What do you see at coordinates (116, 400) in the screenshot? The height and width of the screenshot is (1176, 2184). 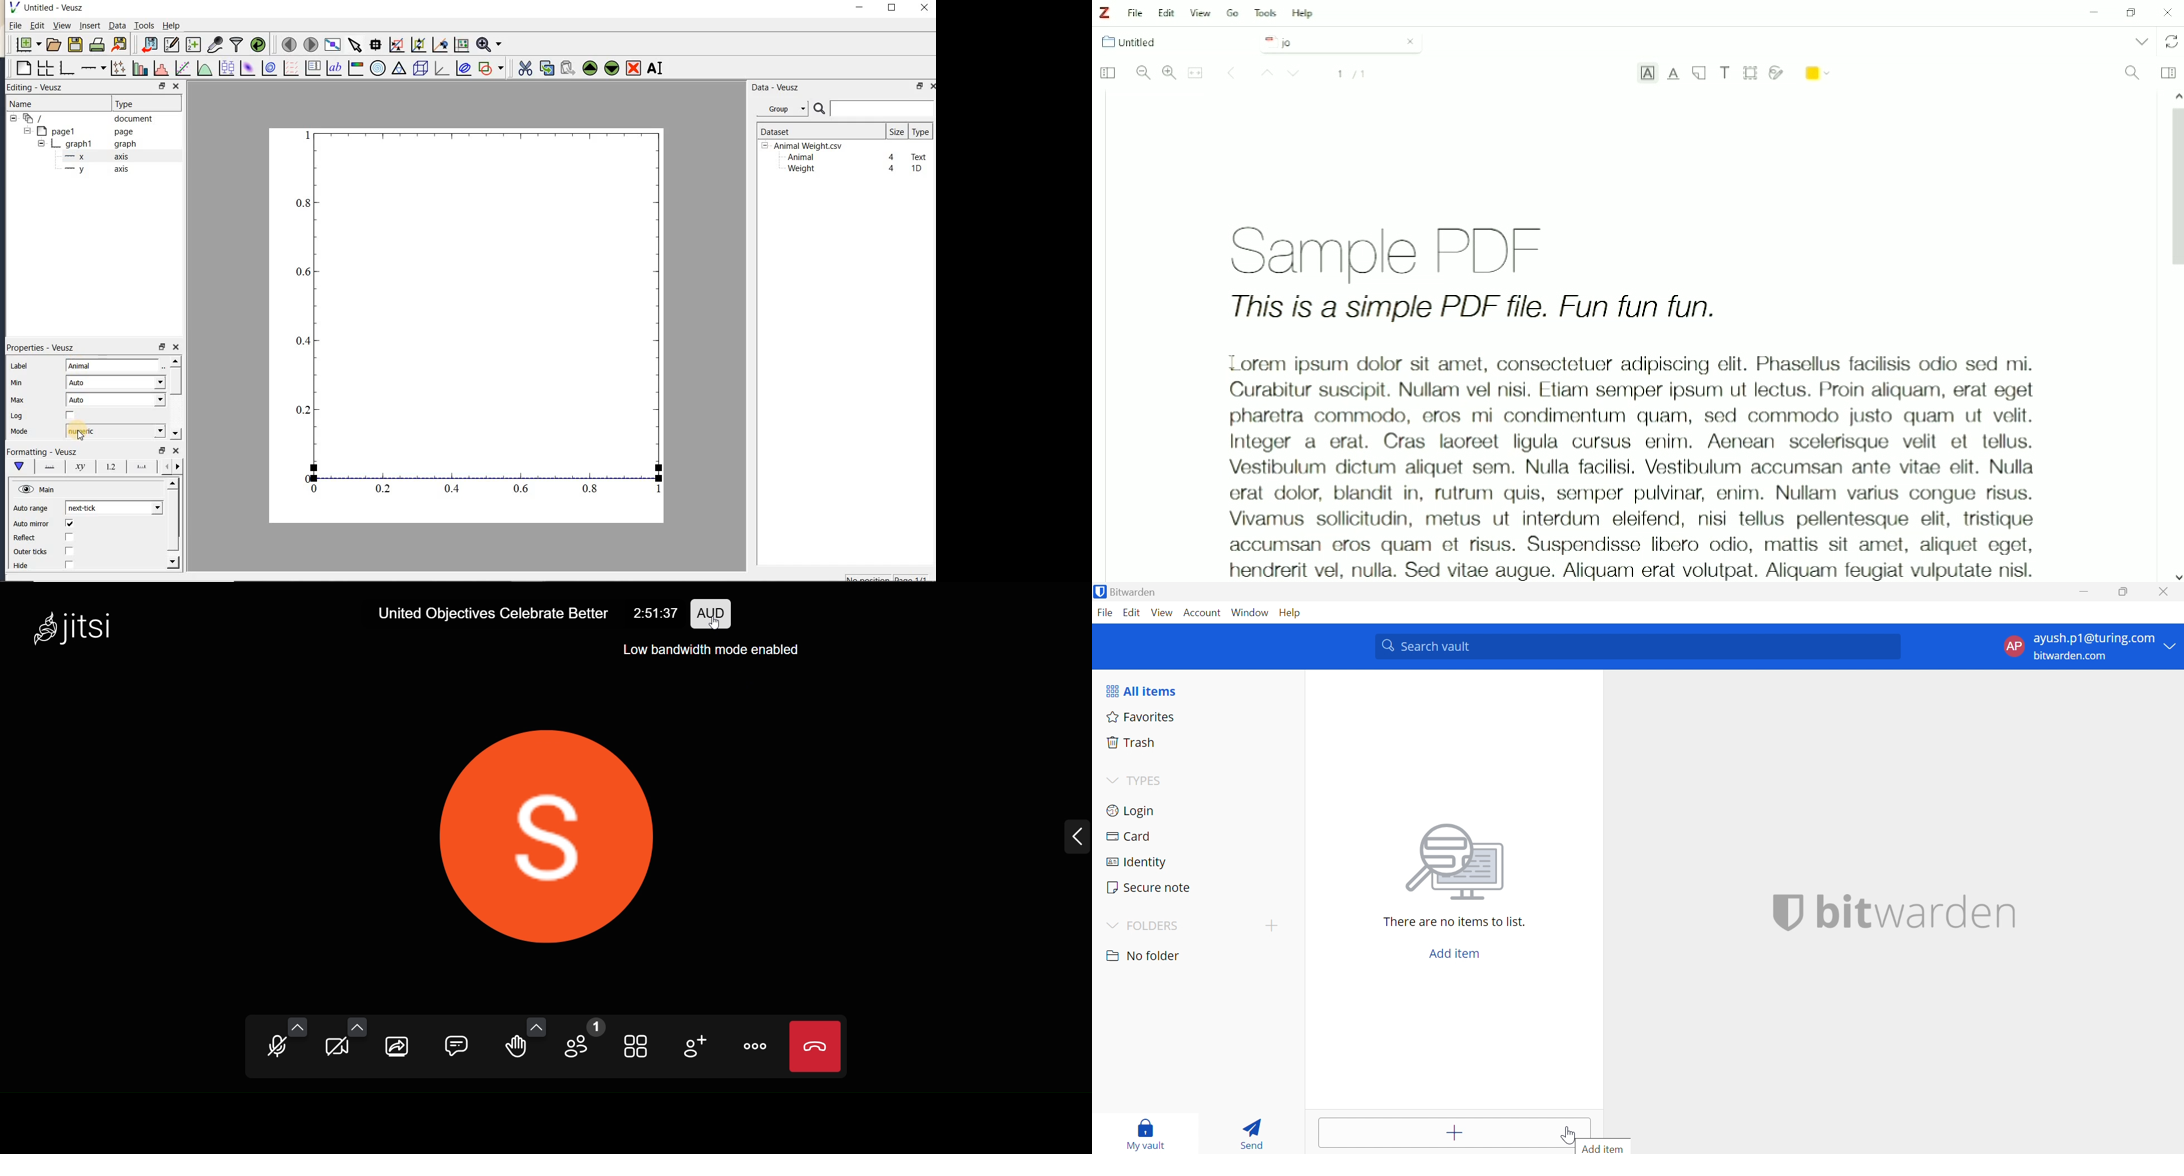 I see `Auto` at bounding box center [116, 400].